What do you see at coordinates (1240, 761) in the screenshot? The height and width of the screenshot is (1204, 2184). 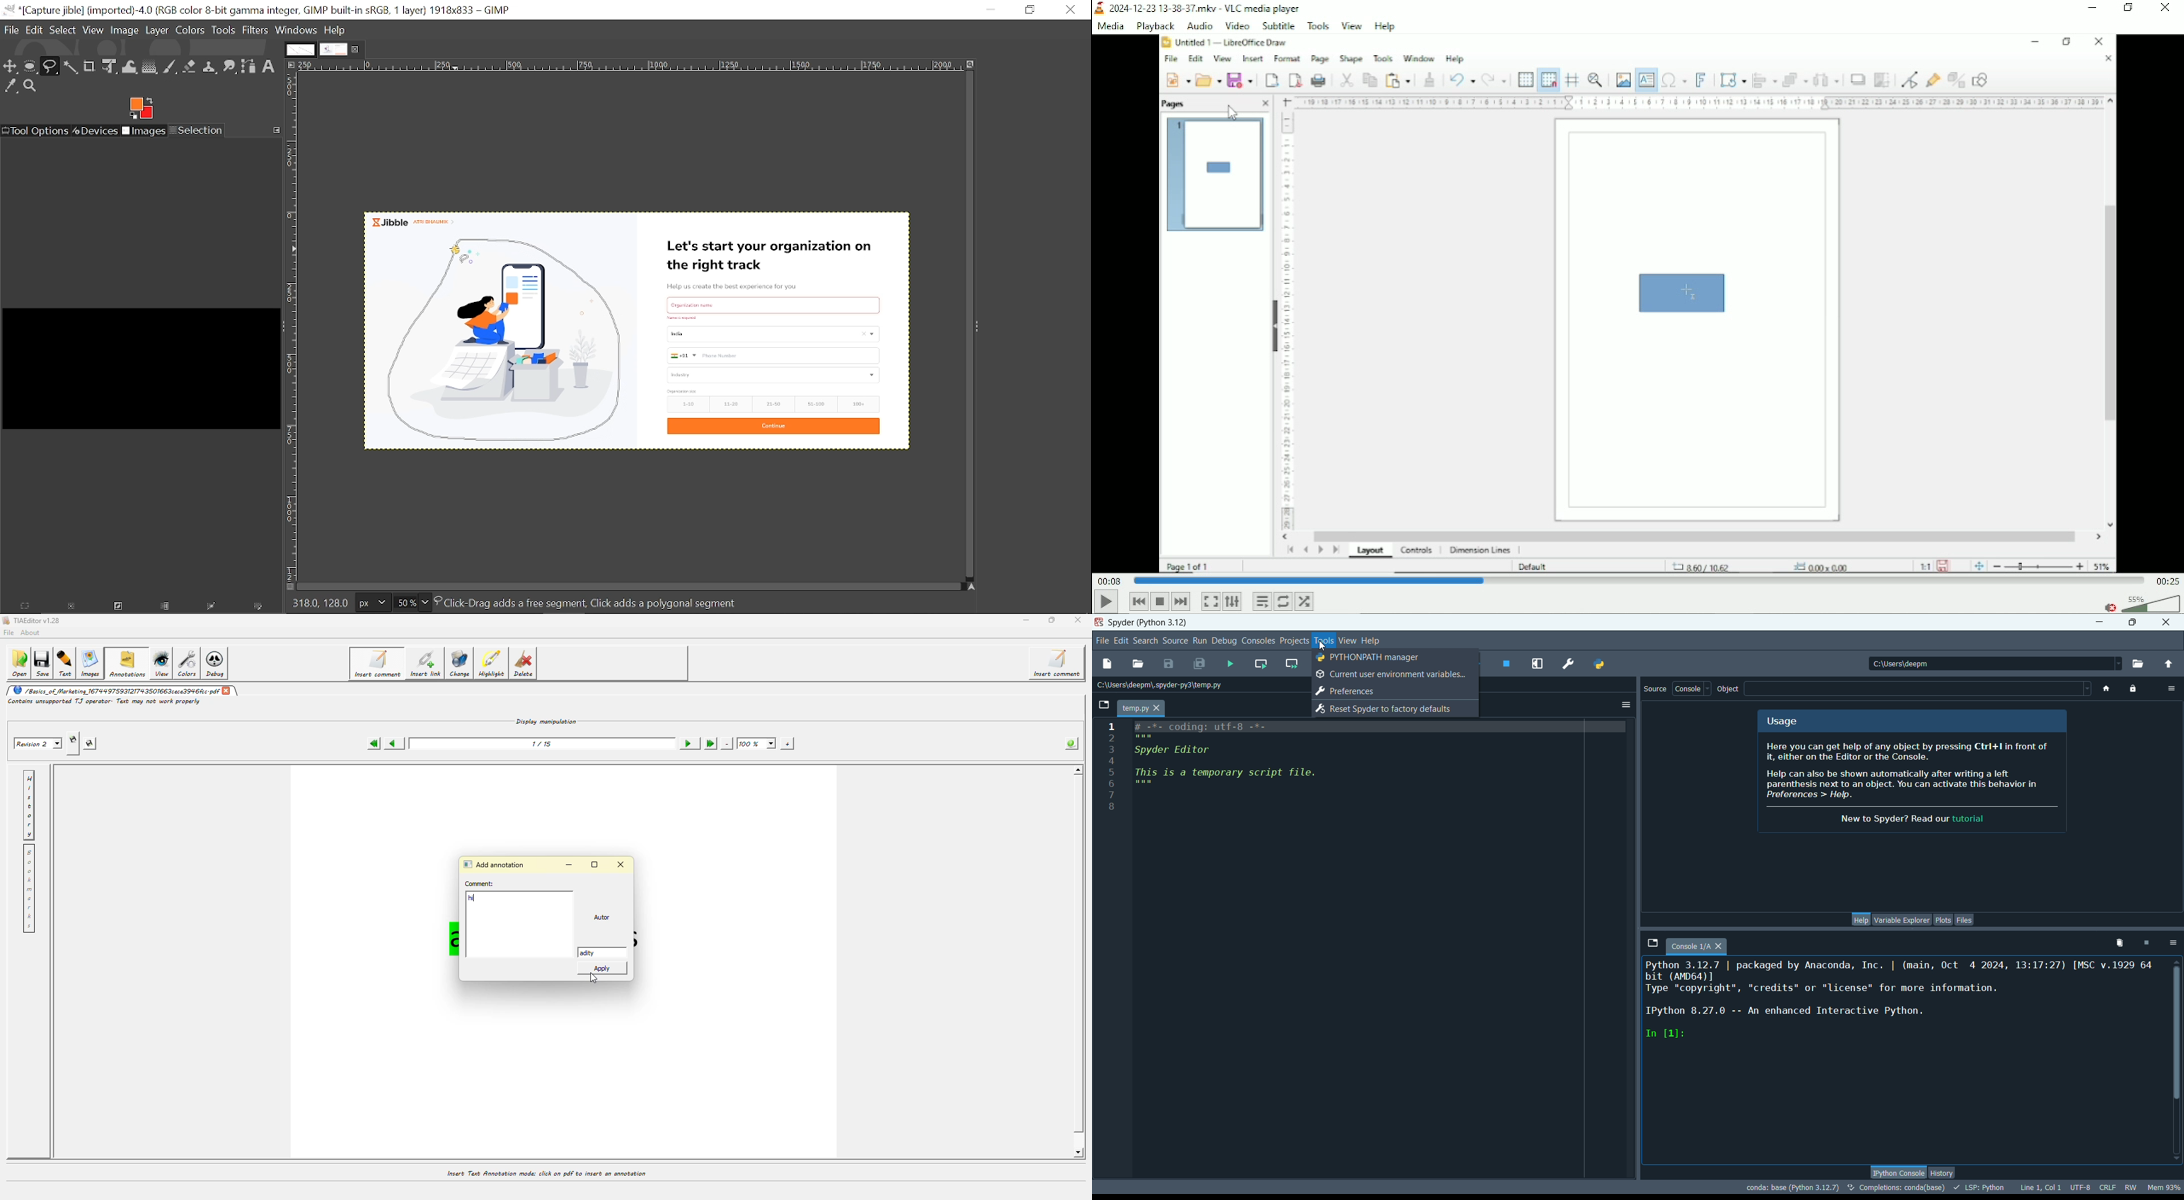 I see `script file` at bounding box center [1240, 761].